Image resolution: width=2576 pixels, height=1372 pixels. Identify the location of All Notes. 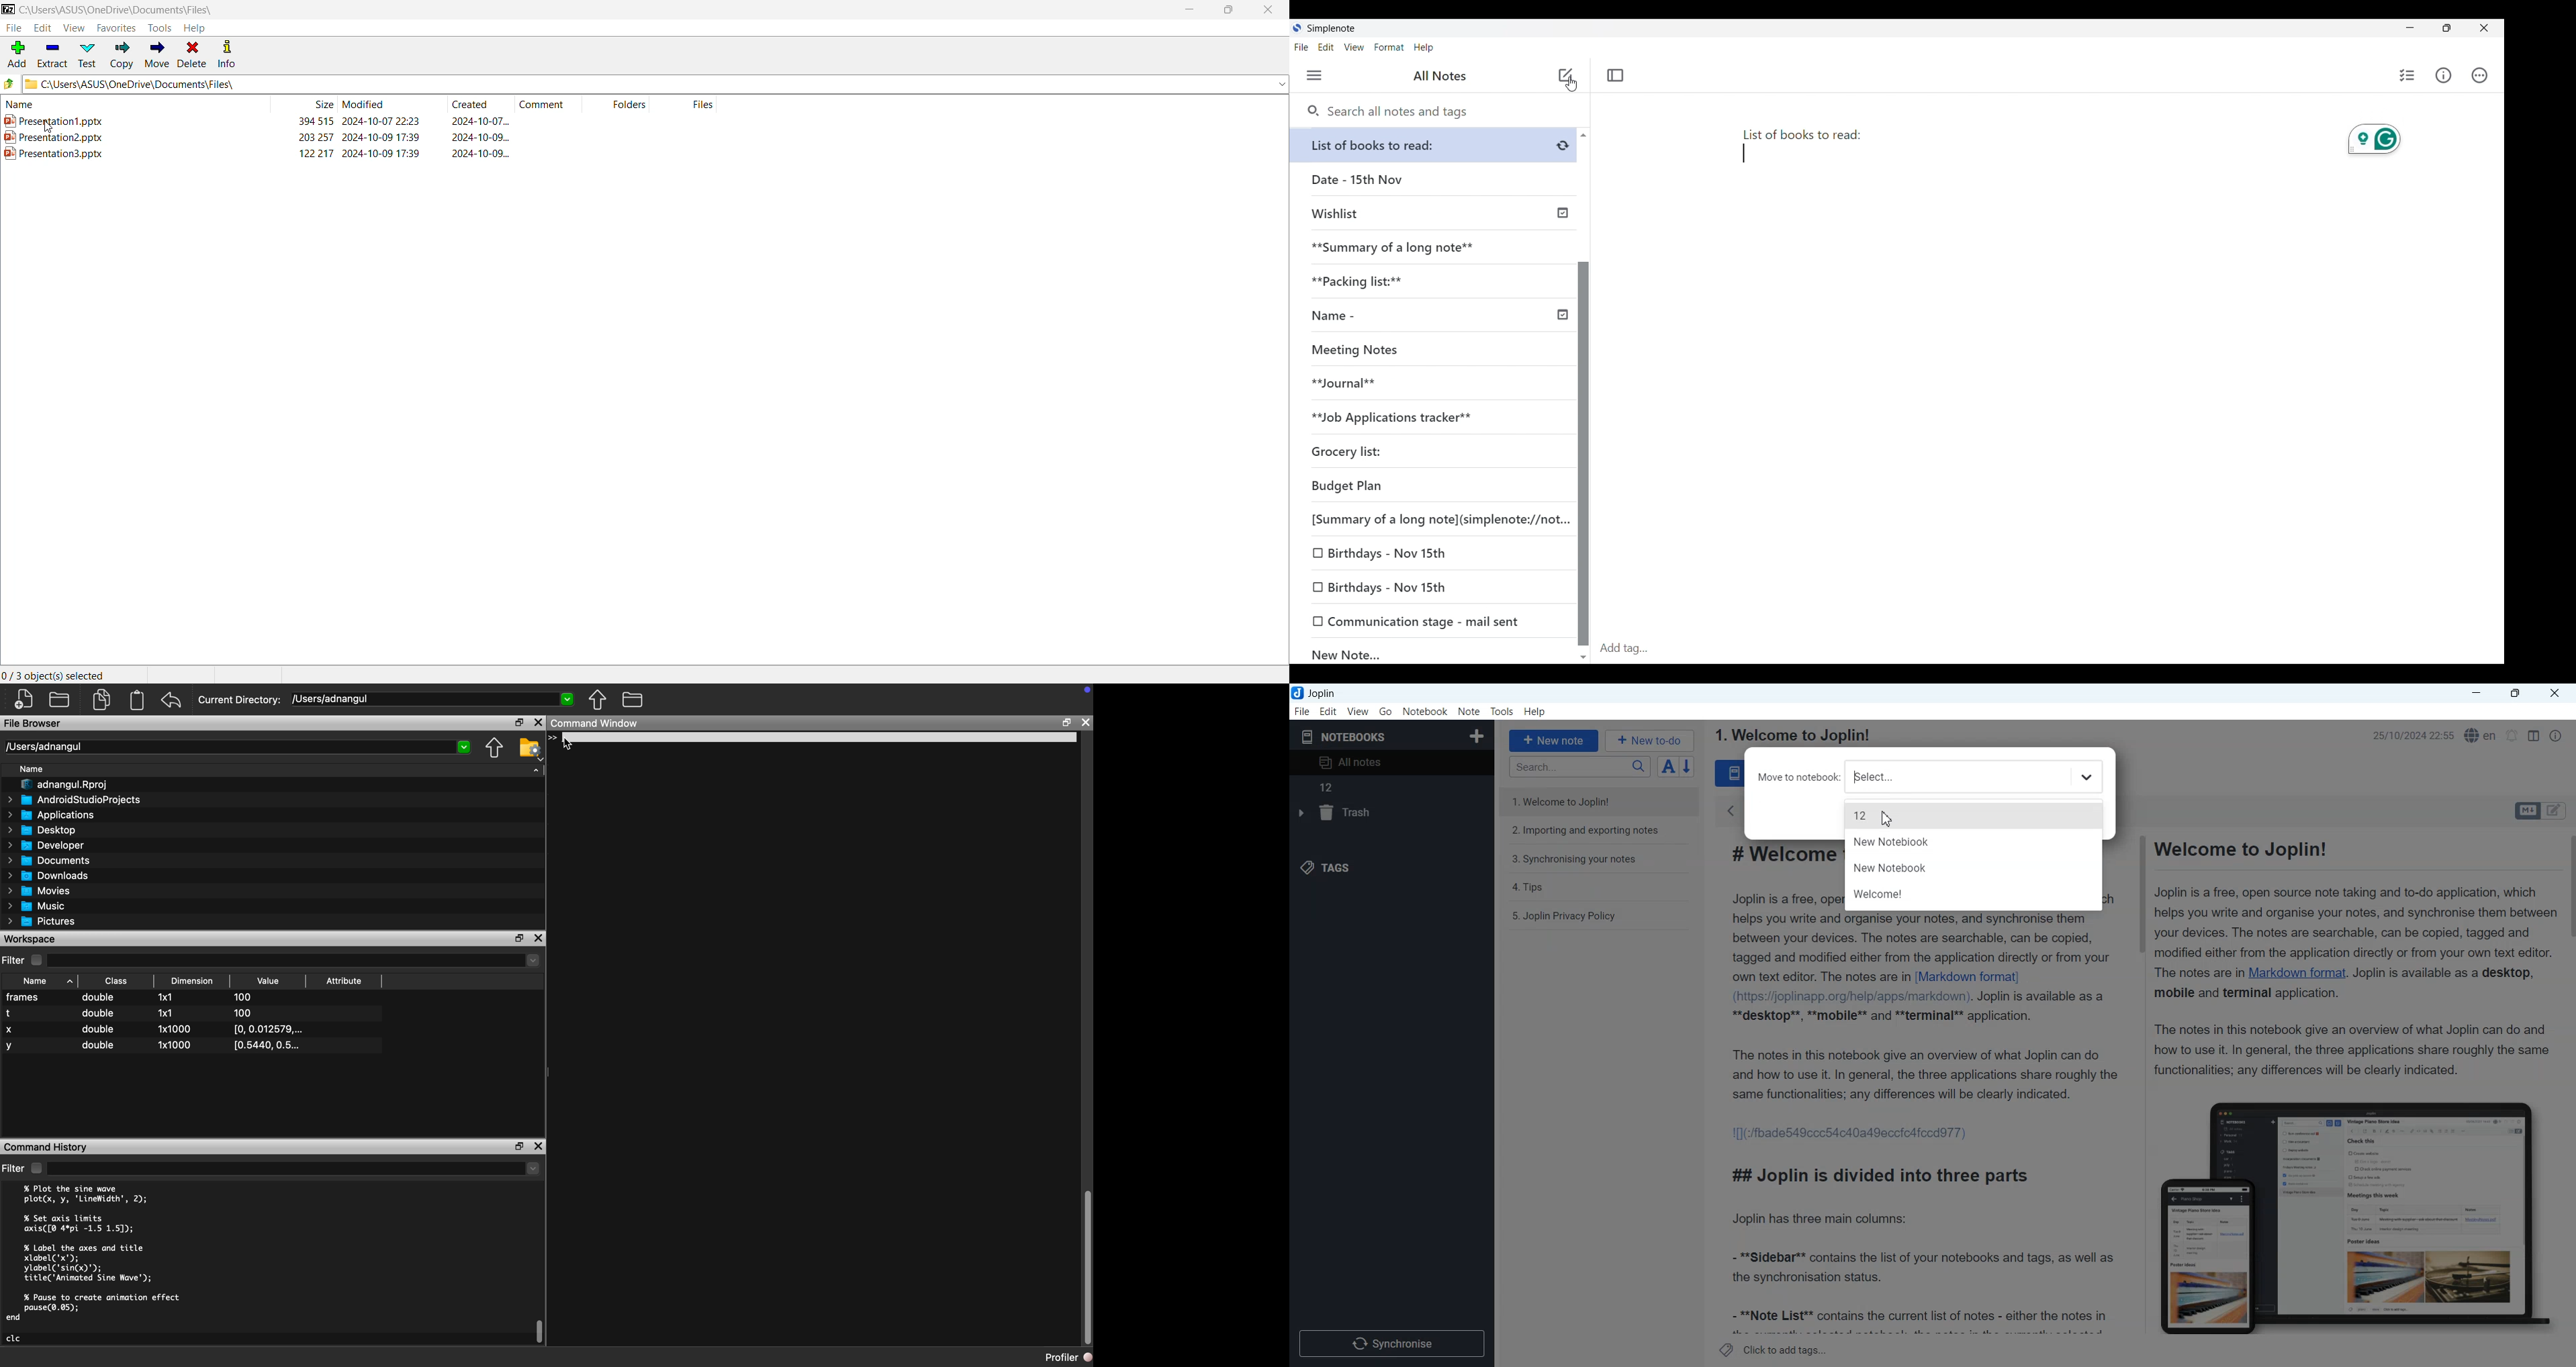
(1438, 76).